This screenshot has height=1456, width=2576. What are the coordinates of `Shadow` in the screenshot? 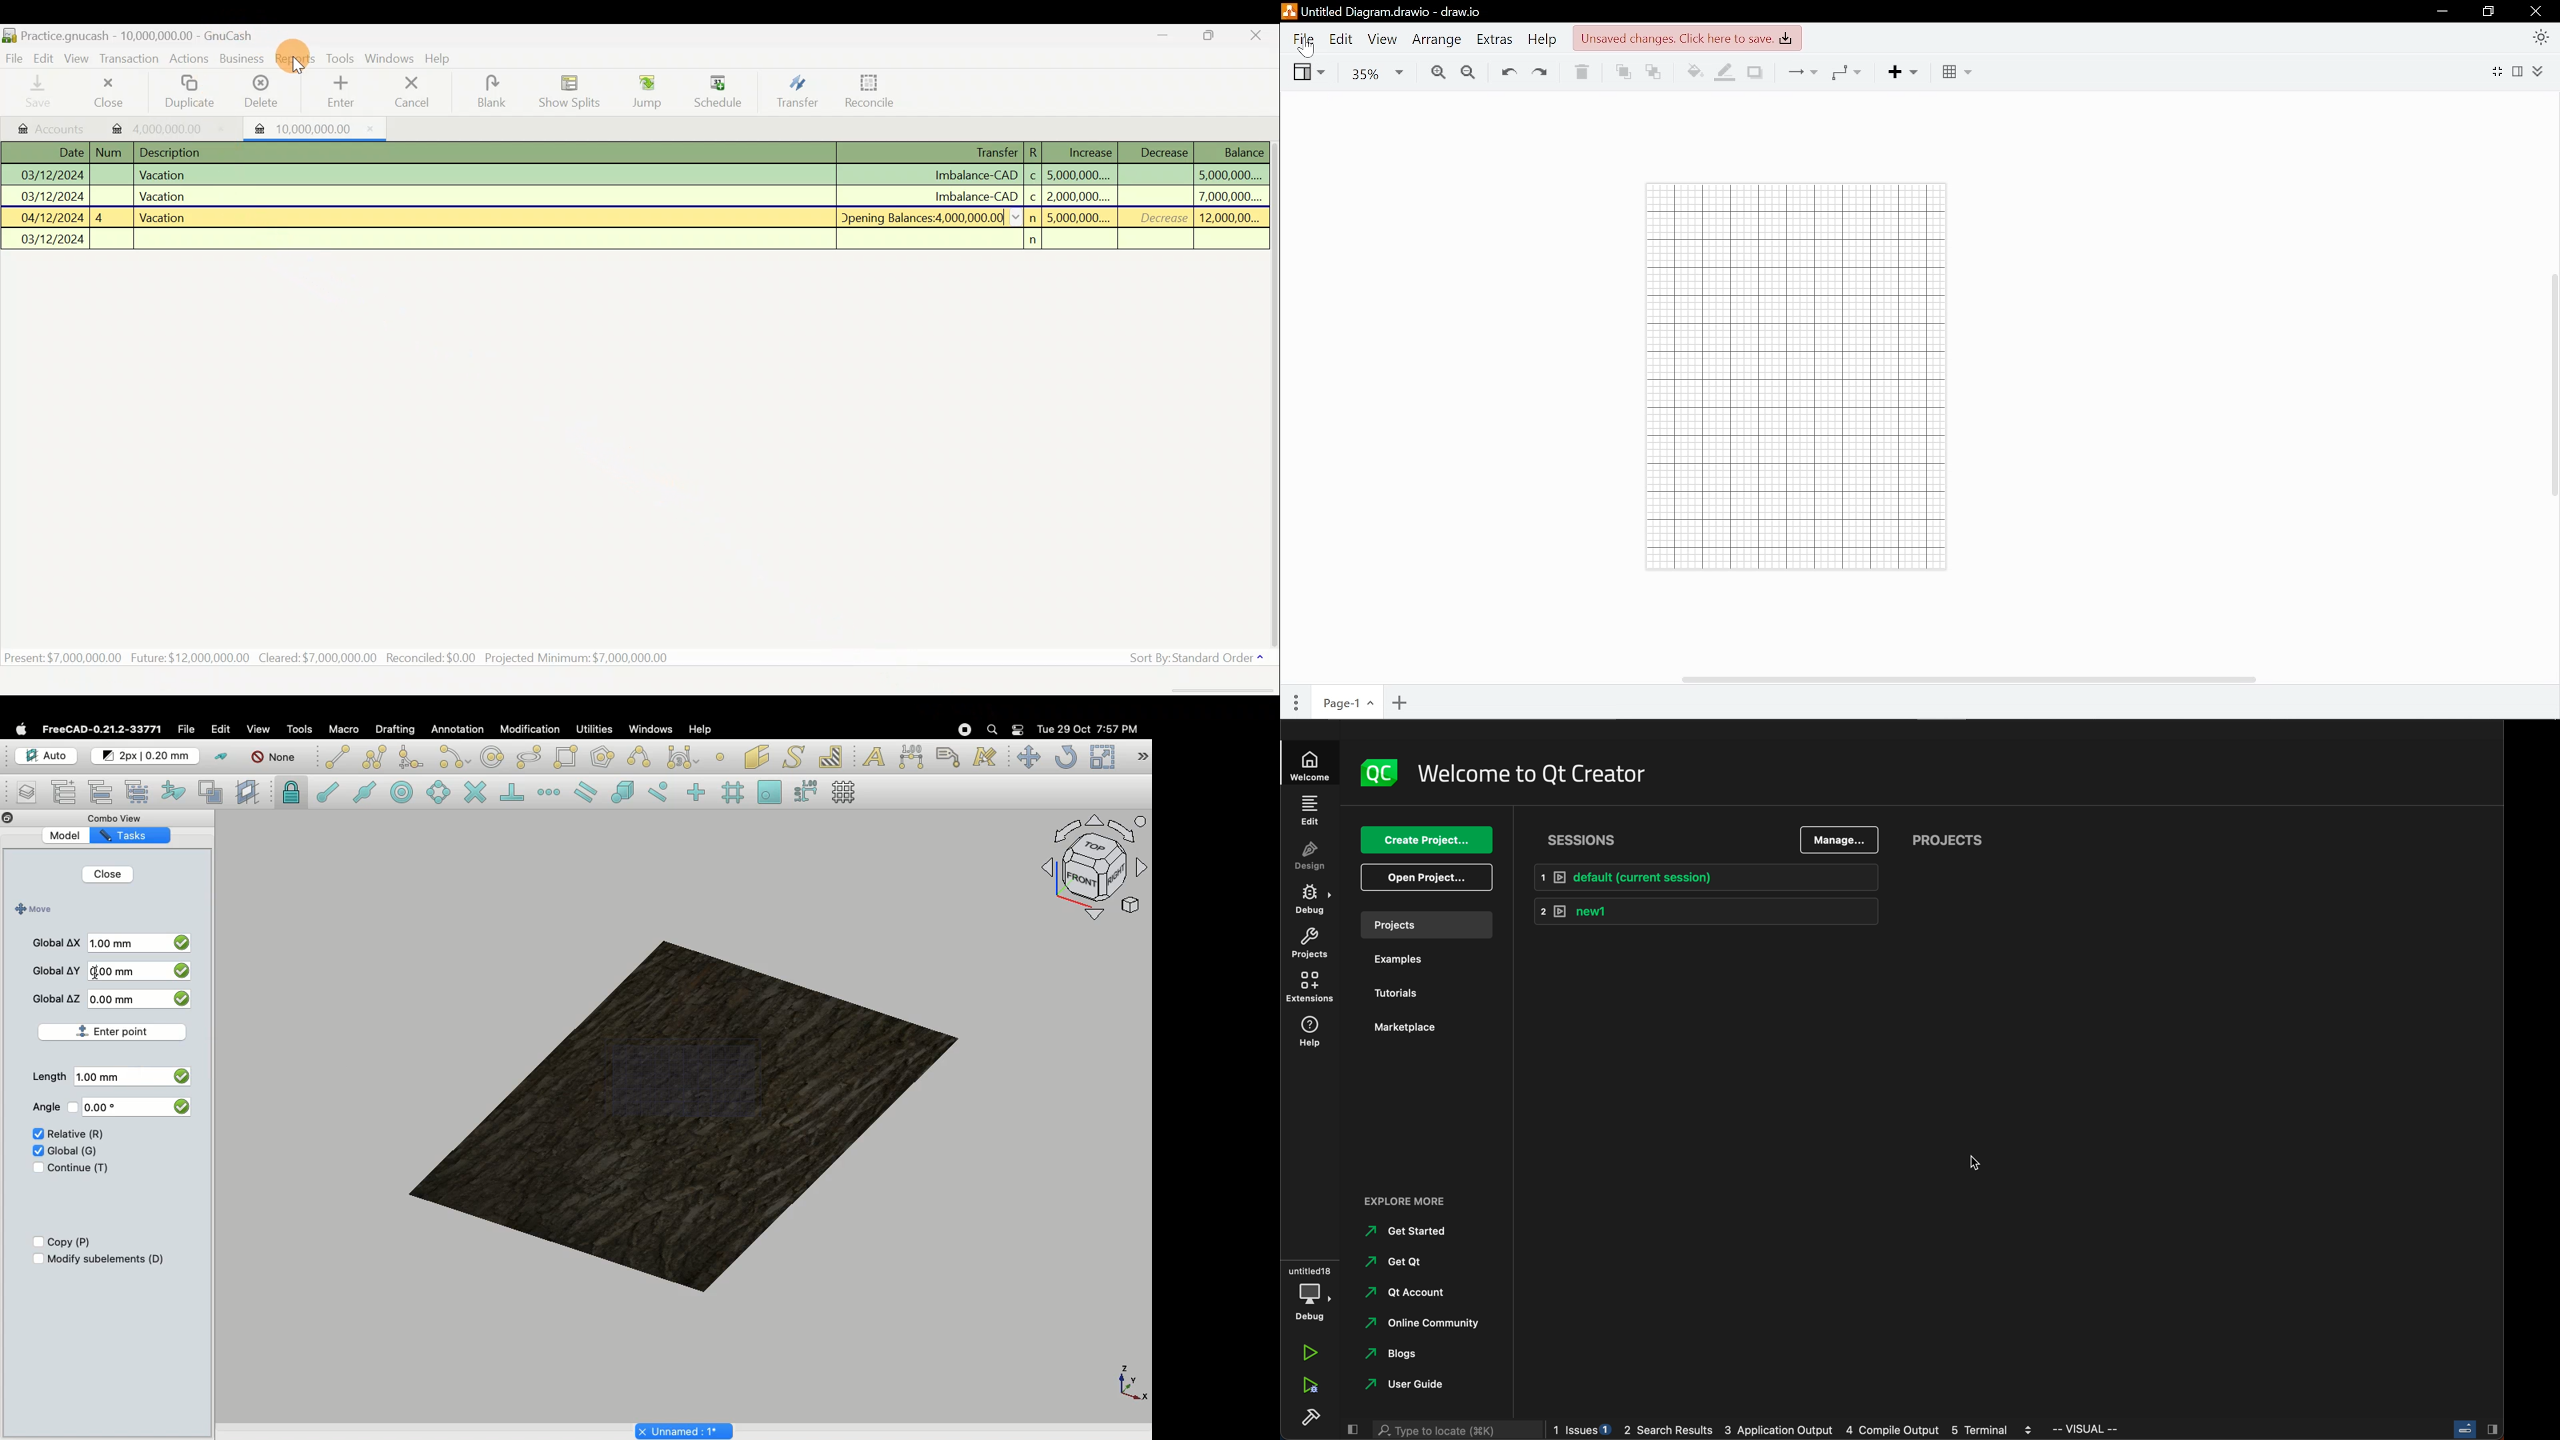 It's located at (1755, 72).